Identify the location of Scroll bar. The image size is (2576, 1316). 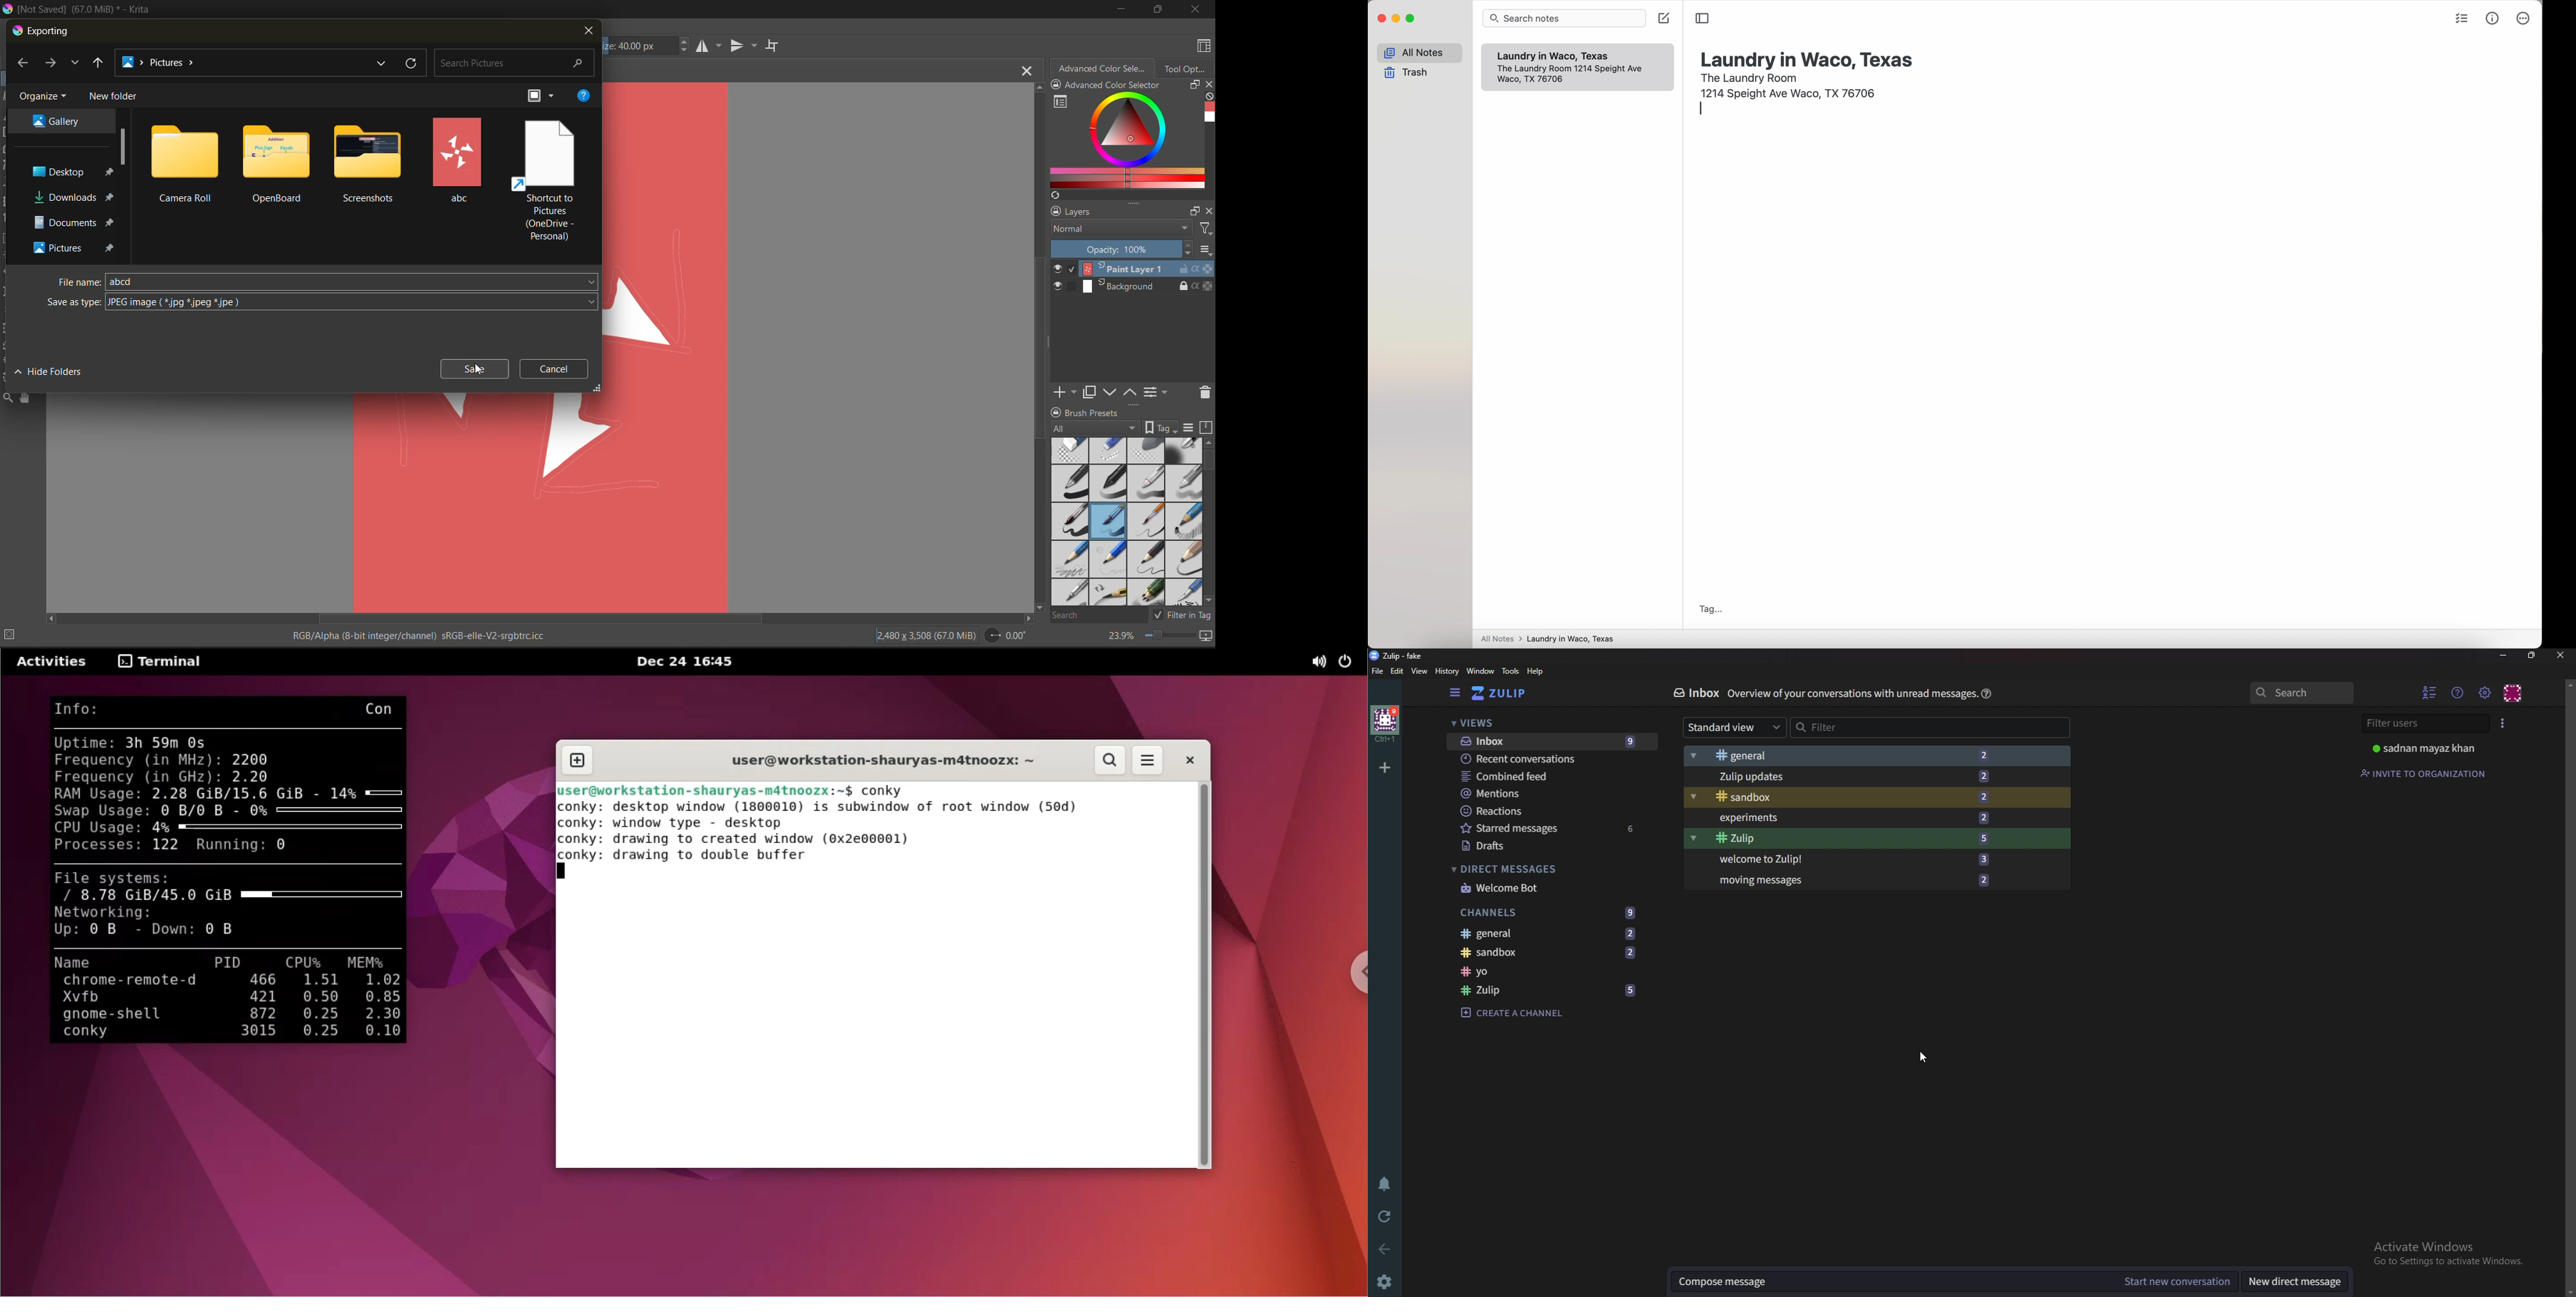
(2572, 986).